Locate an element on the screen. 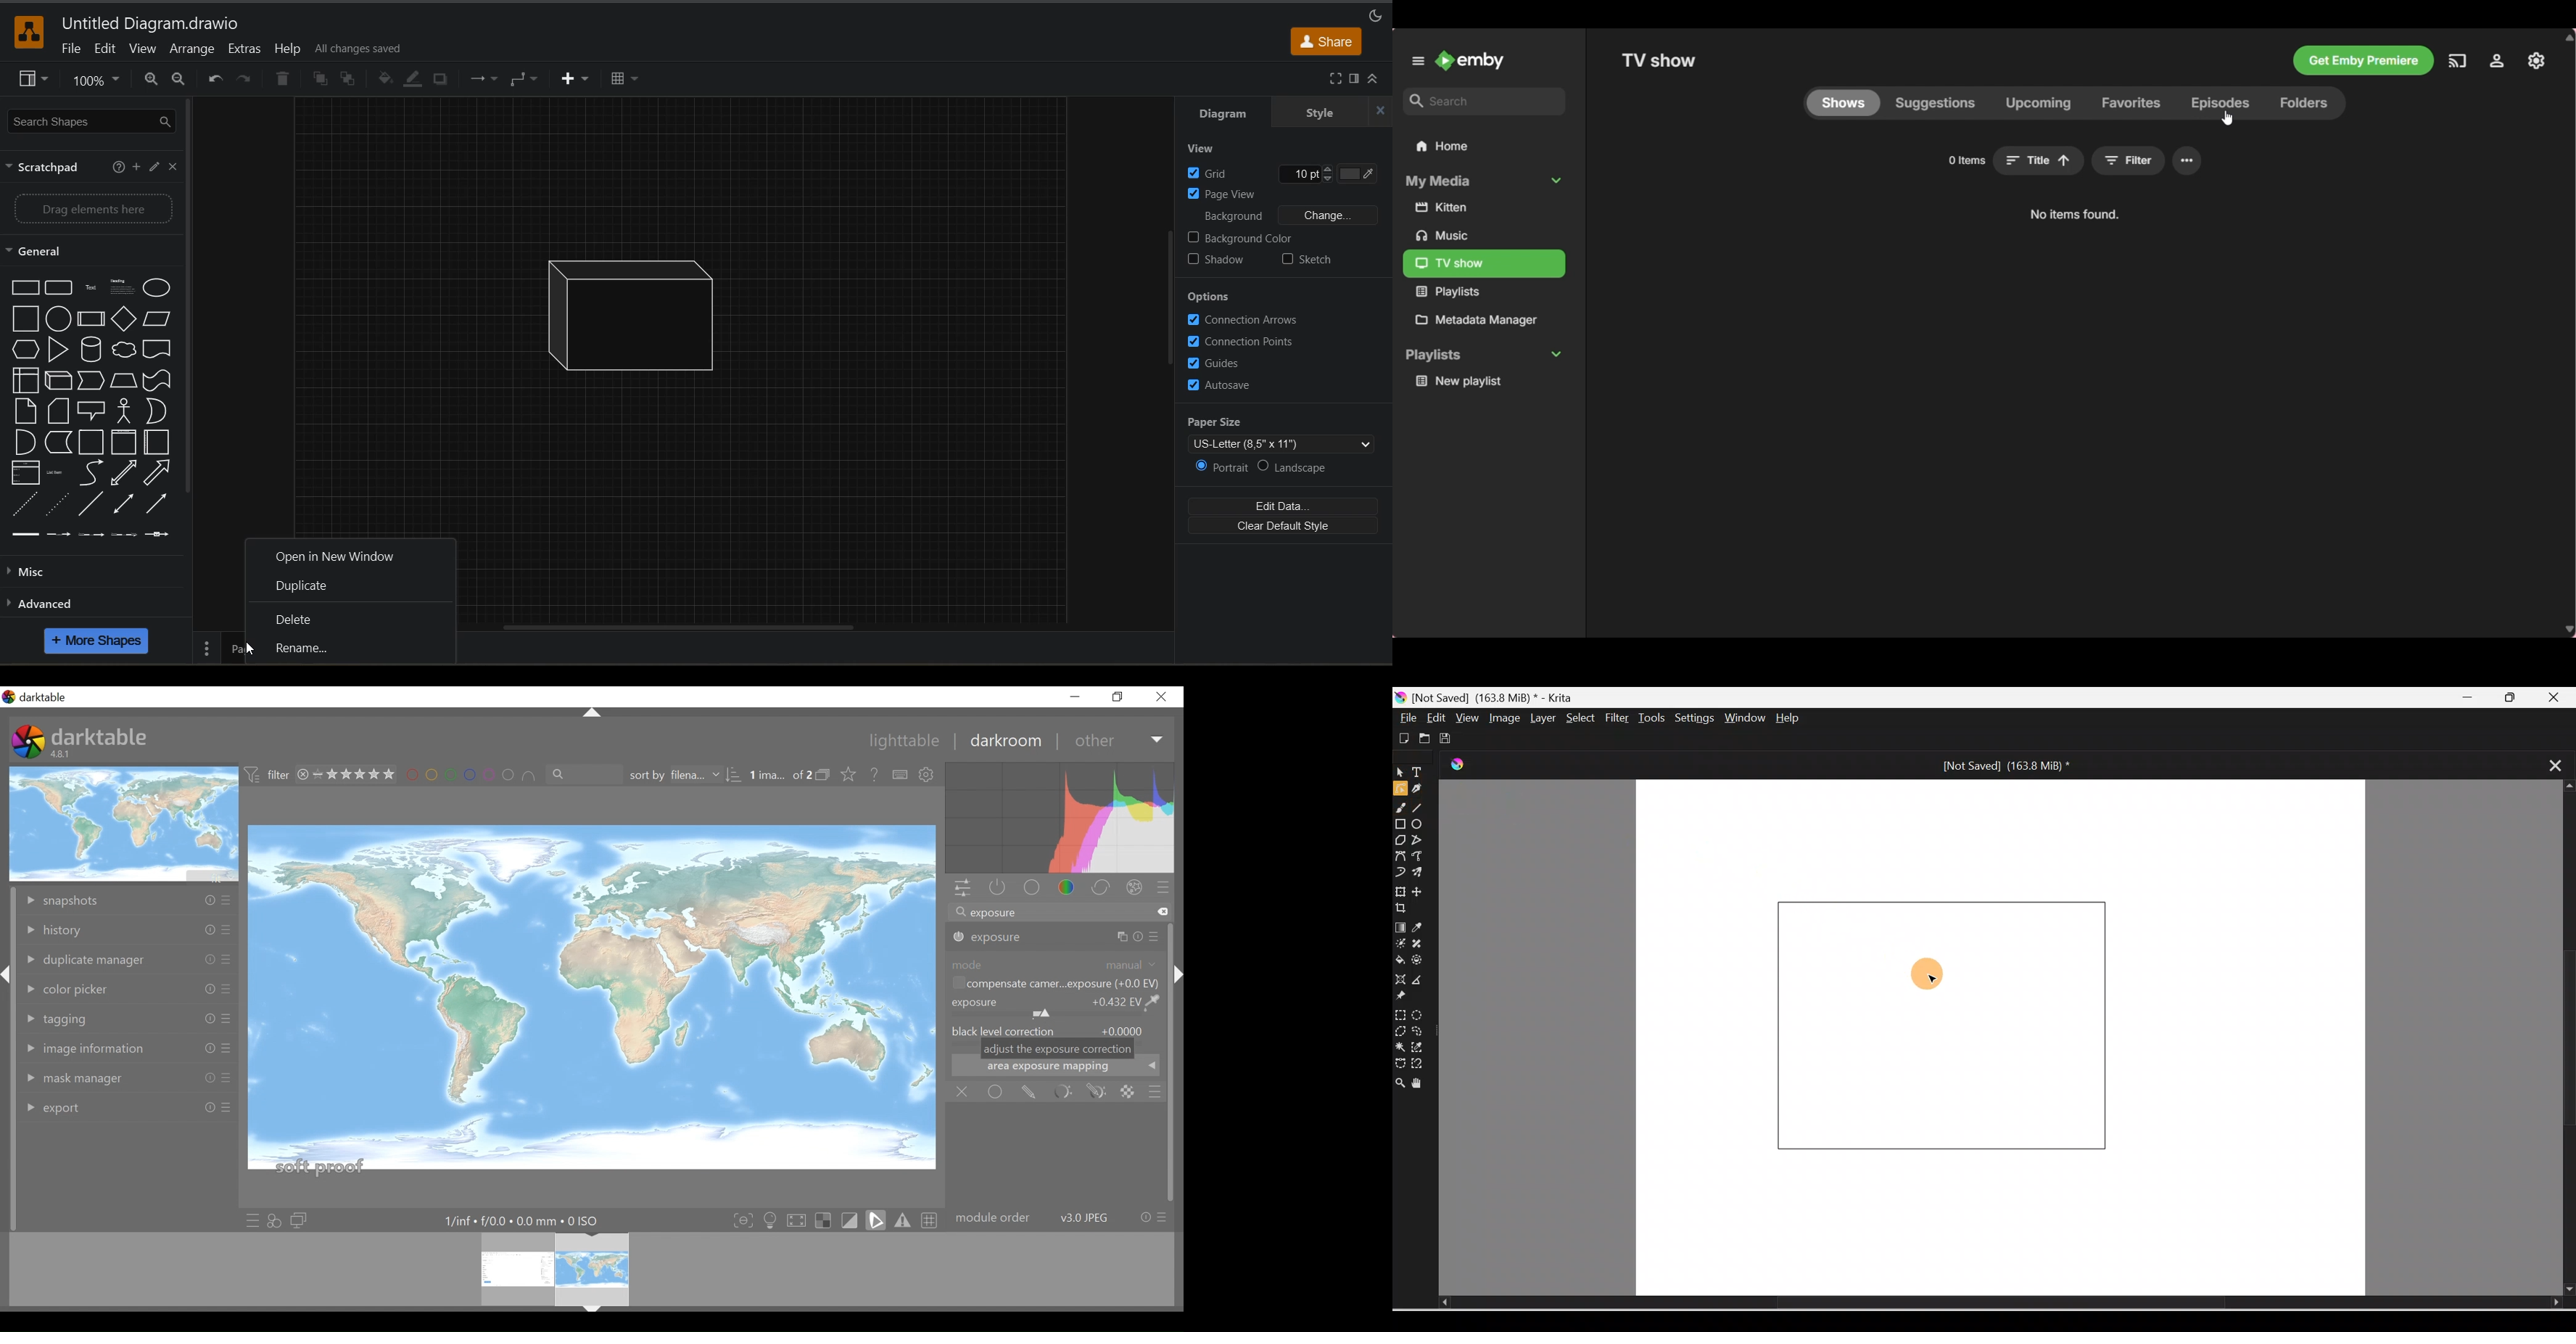  guides is located at coordinates (1221, 363).